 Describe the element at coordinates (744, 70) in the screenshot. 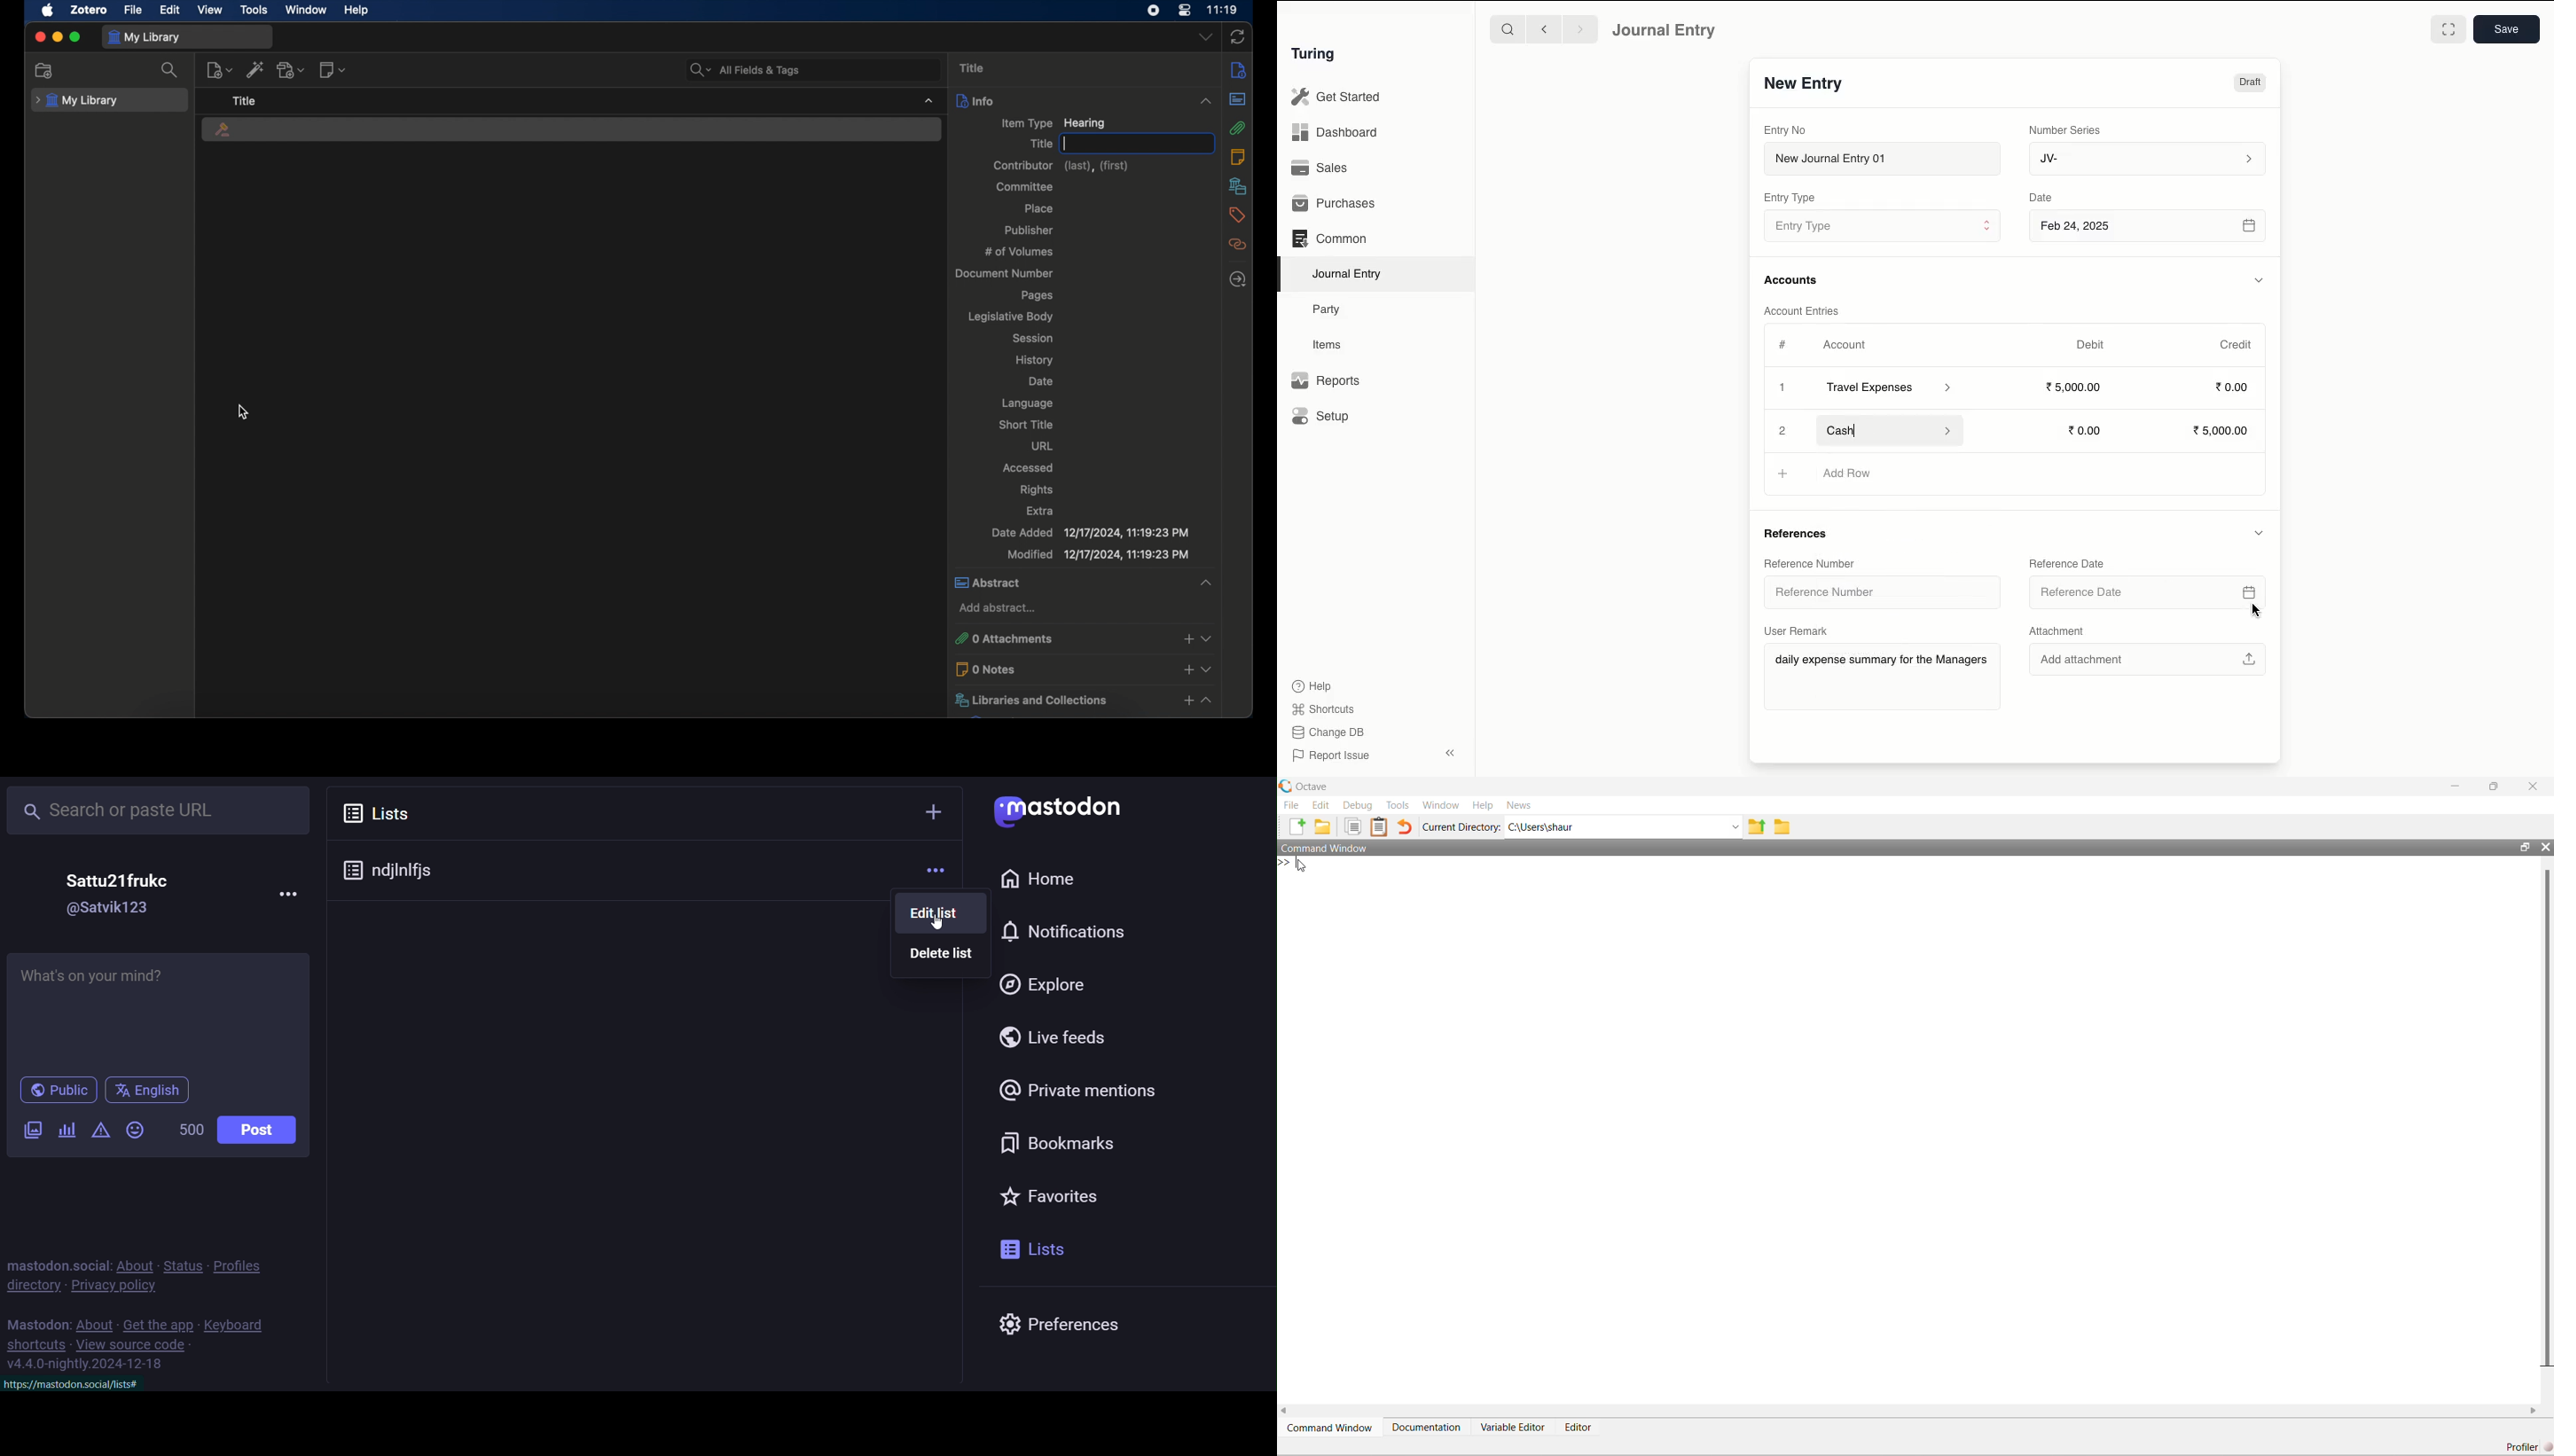

I see `search` at that location.